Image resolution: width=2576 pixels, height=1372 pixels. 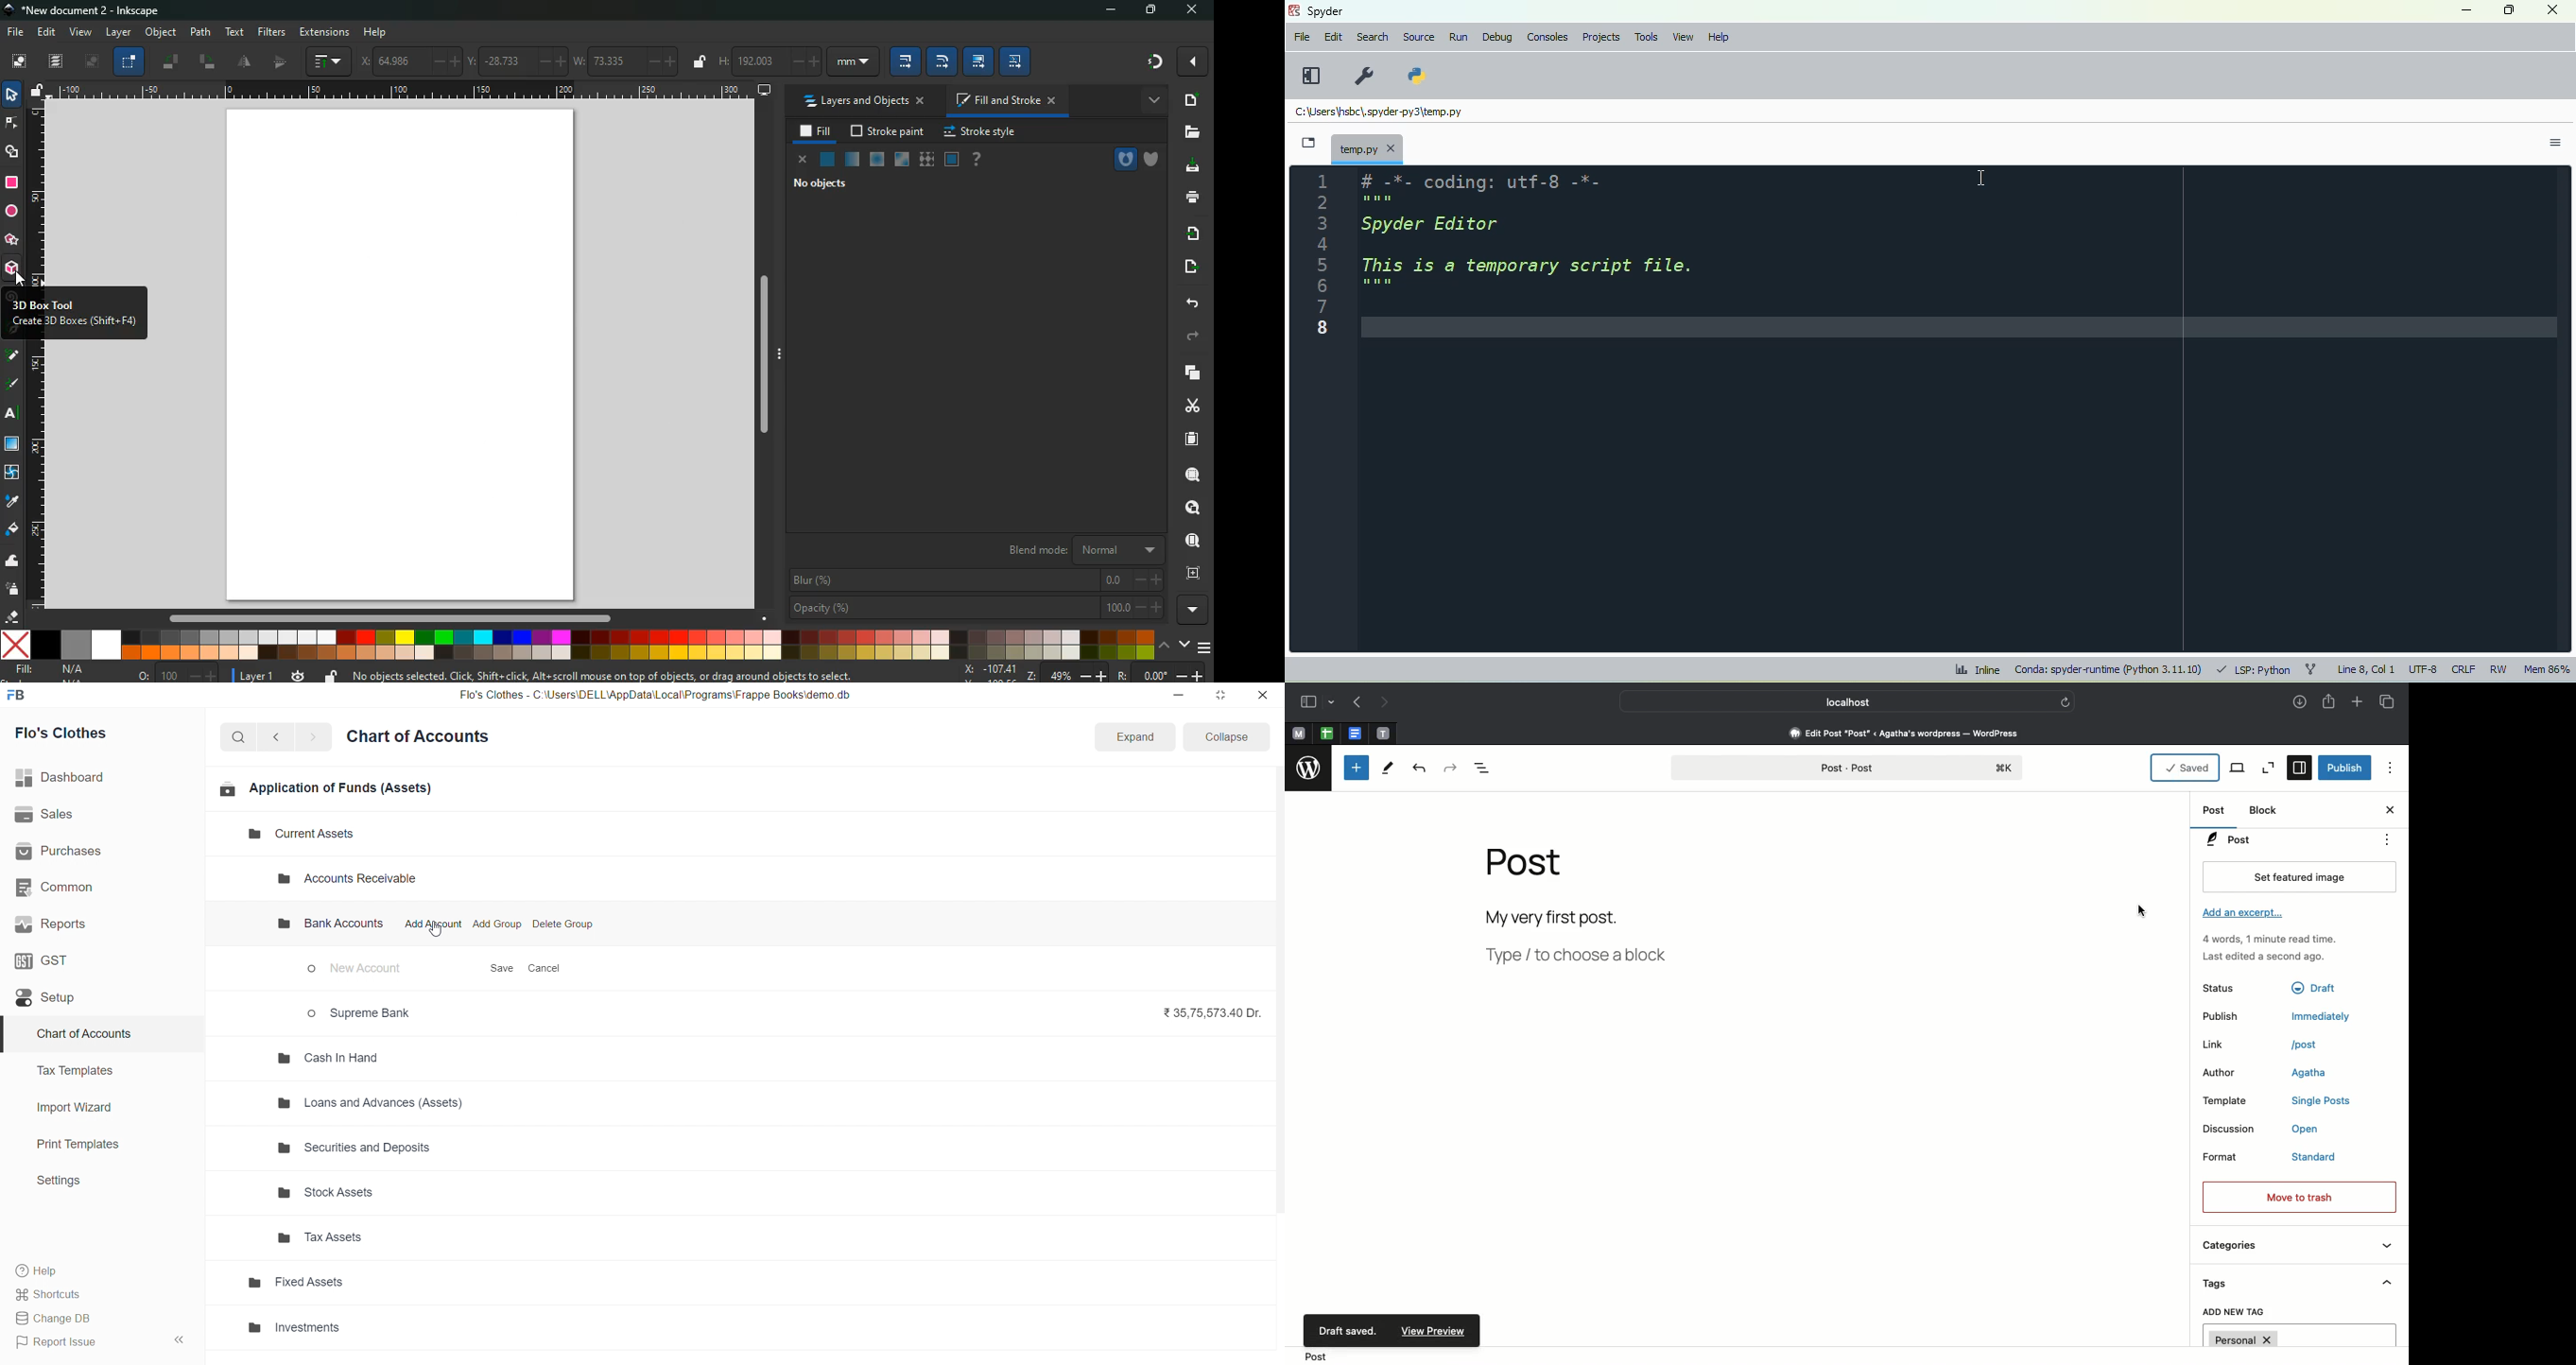 I want to click on Settings, so click(x=2298, y=768).